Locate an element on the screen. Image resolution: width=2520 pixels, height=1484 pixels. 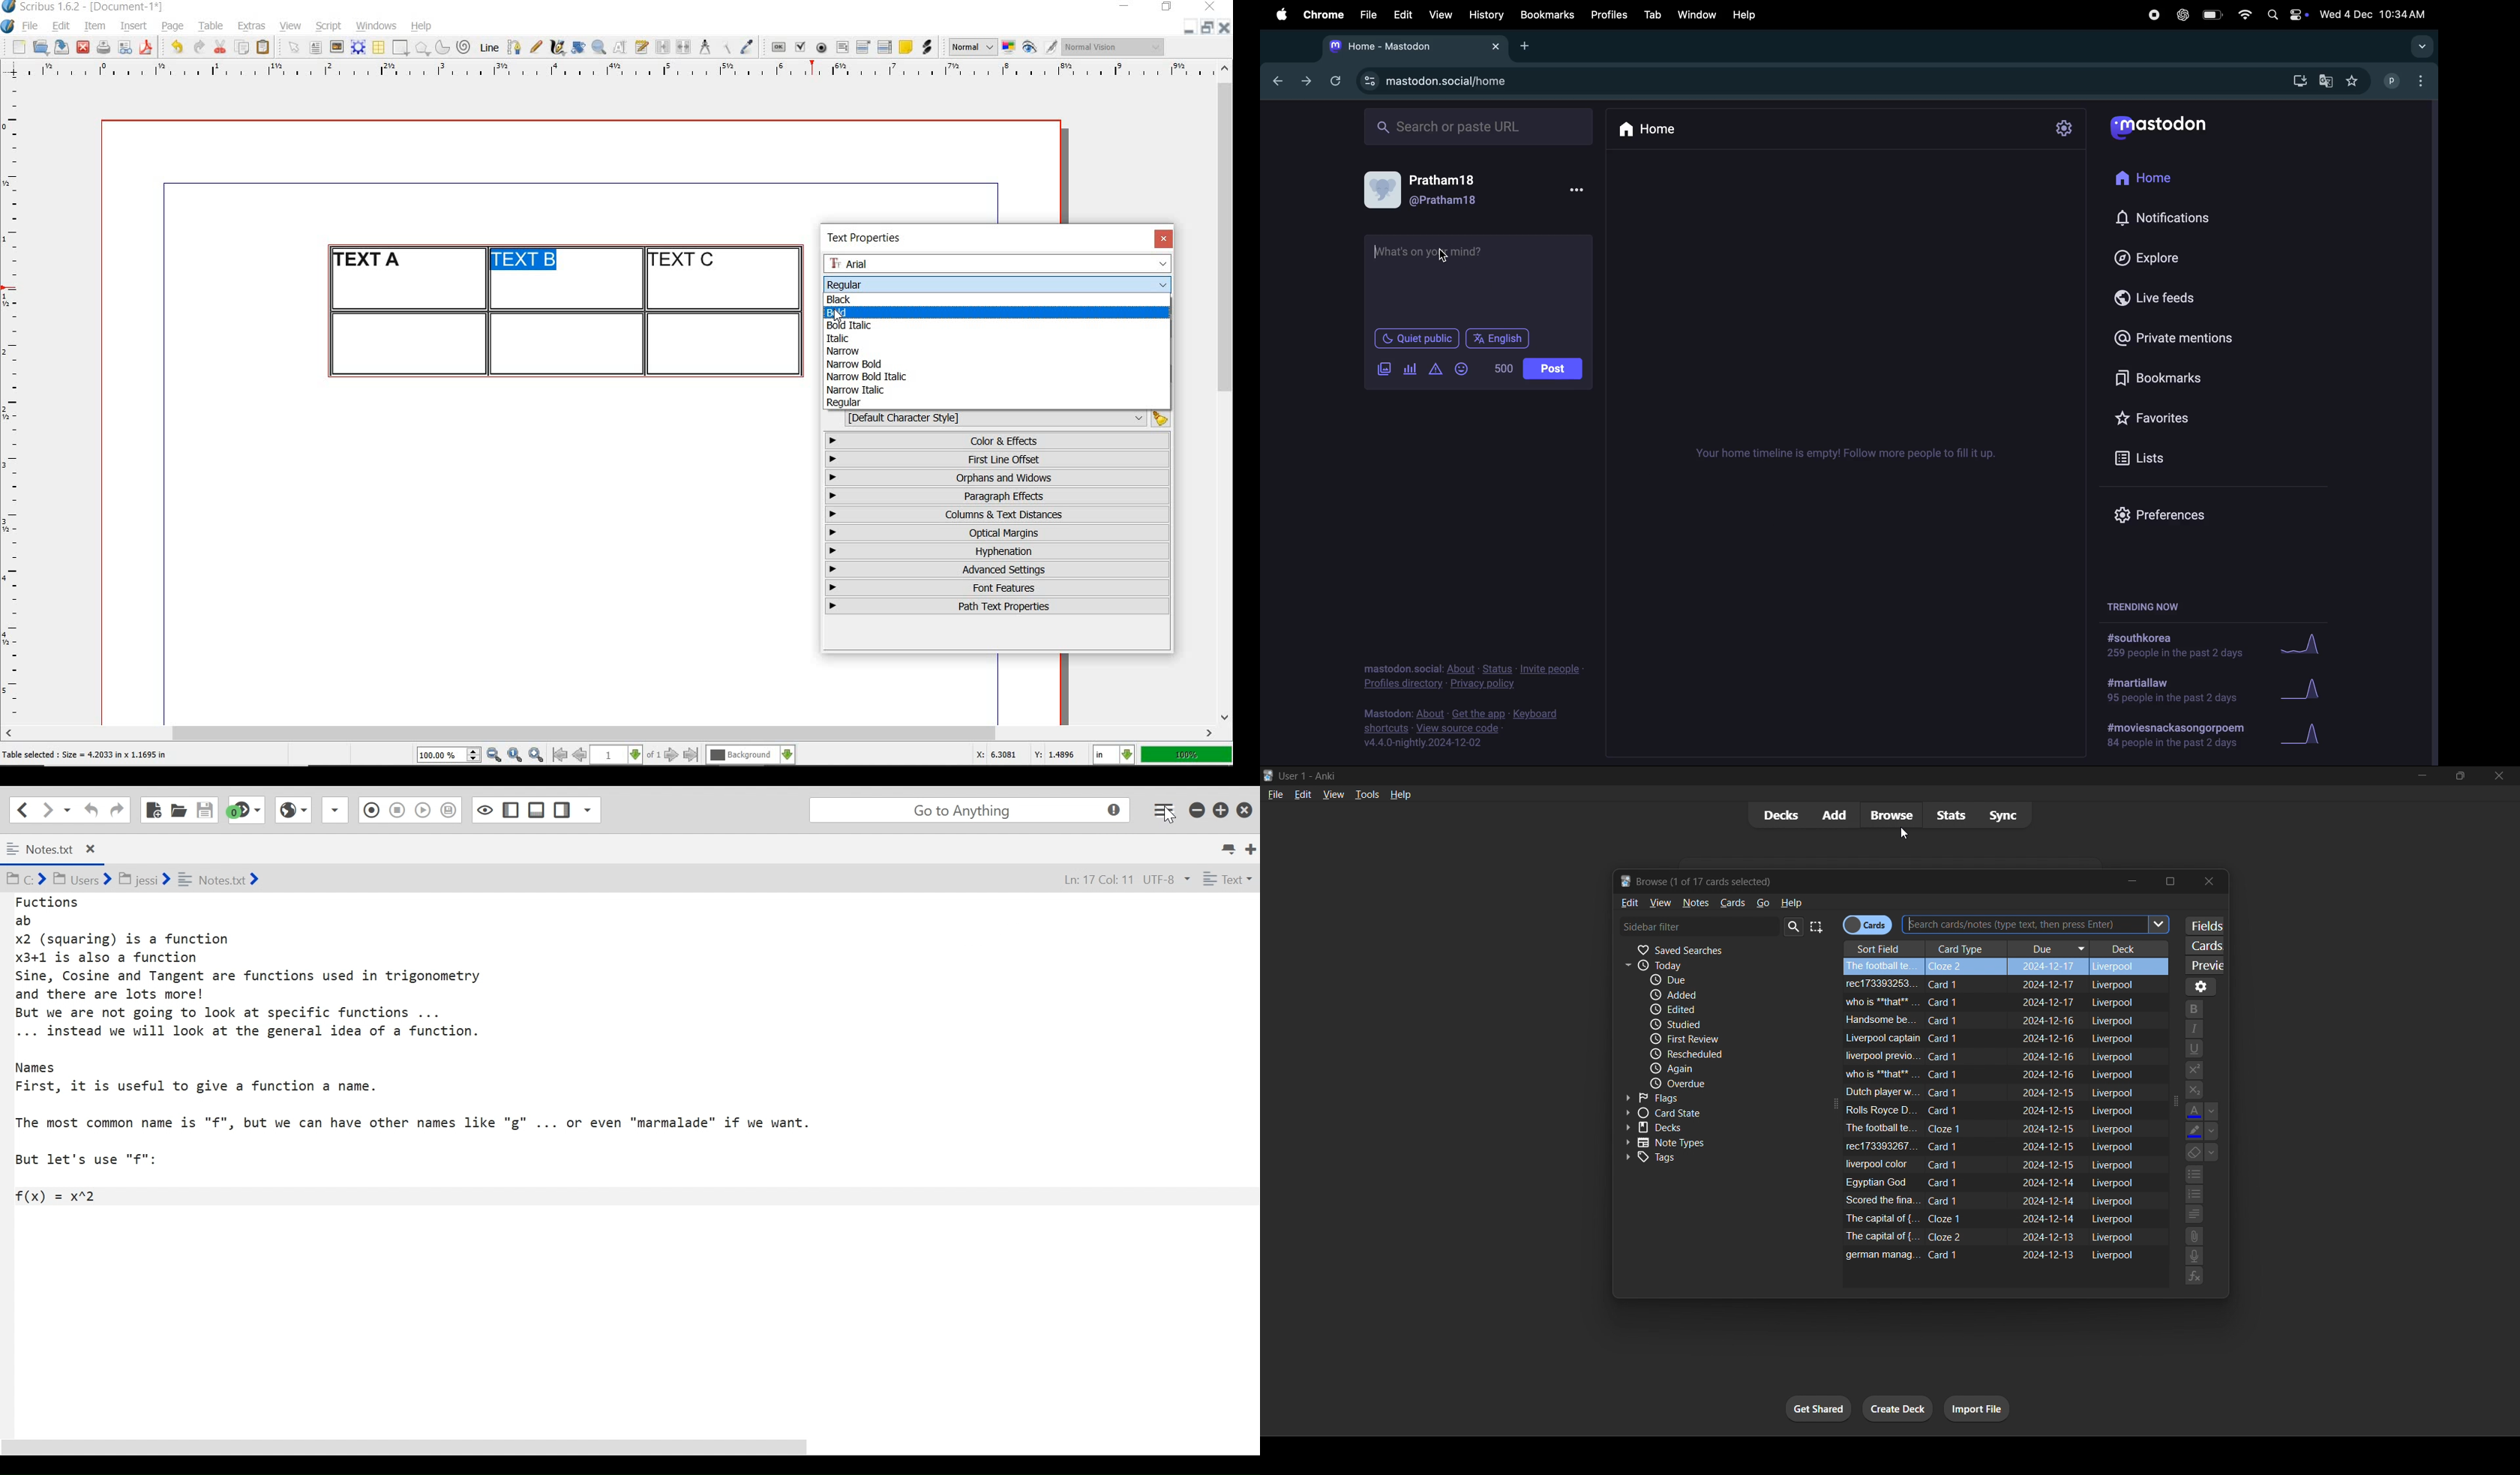
Application menu is located at coordinates (1165, 809).